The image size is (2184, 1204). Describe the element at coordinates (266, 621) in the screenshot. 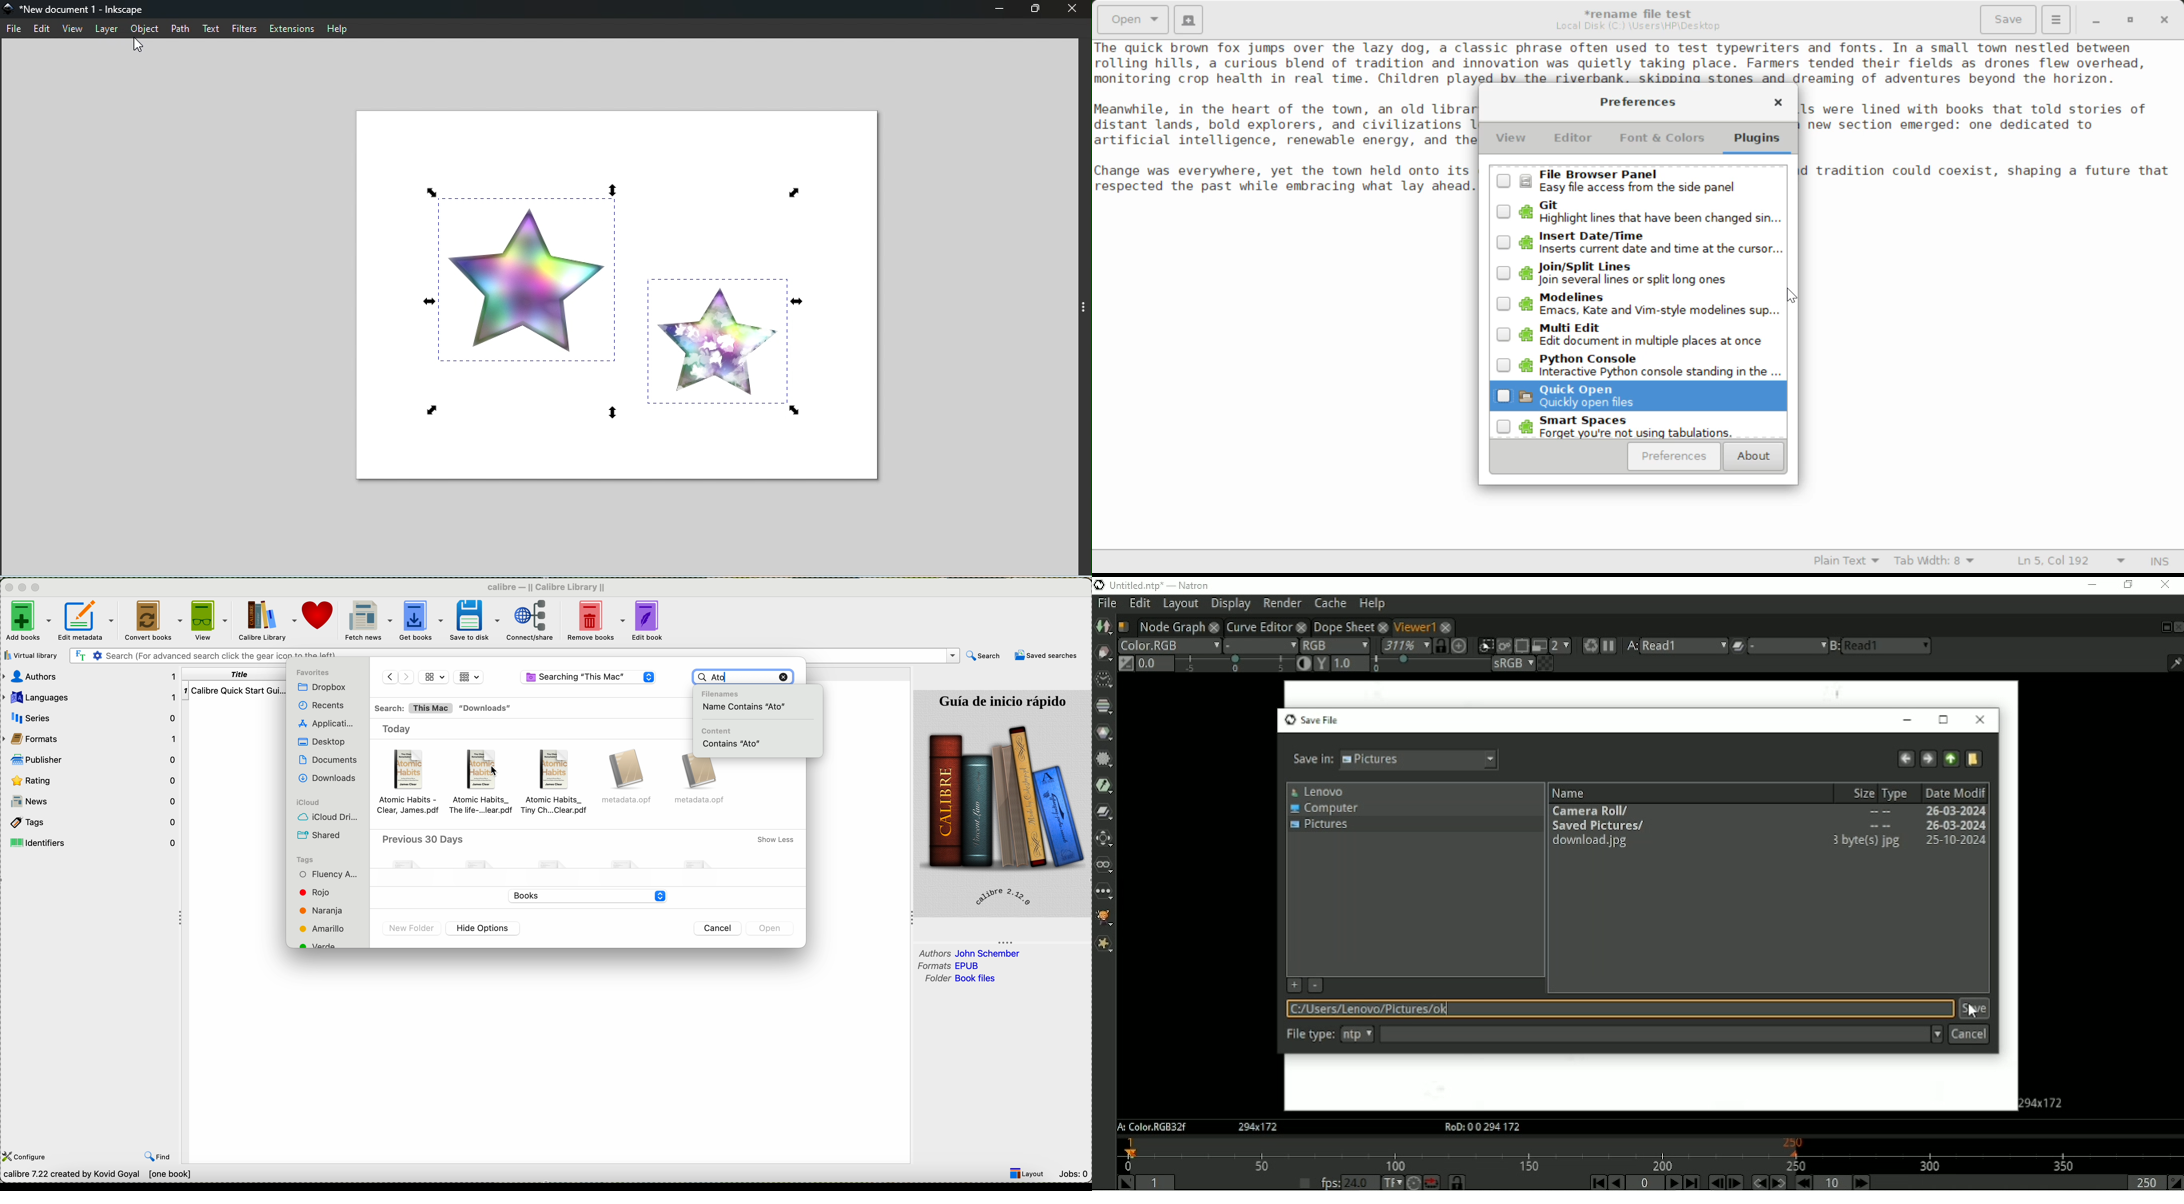

I see `Calibre library` at that location.